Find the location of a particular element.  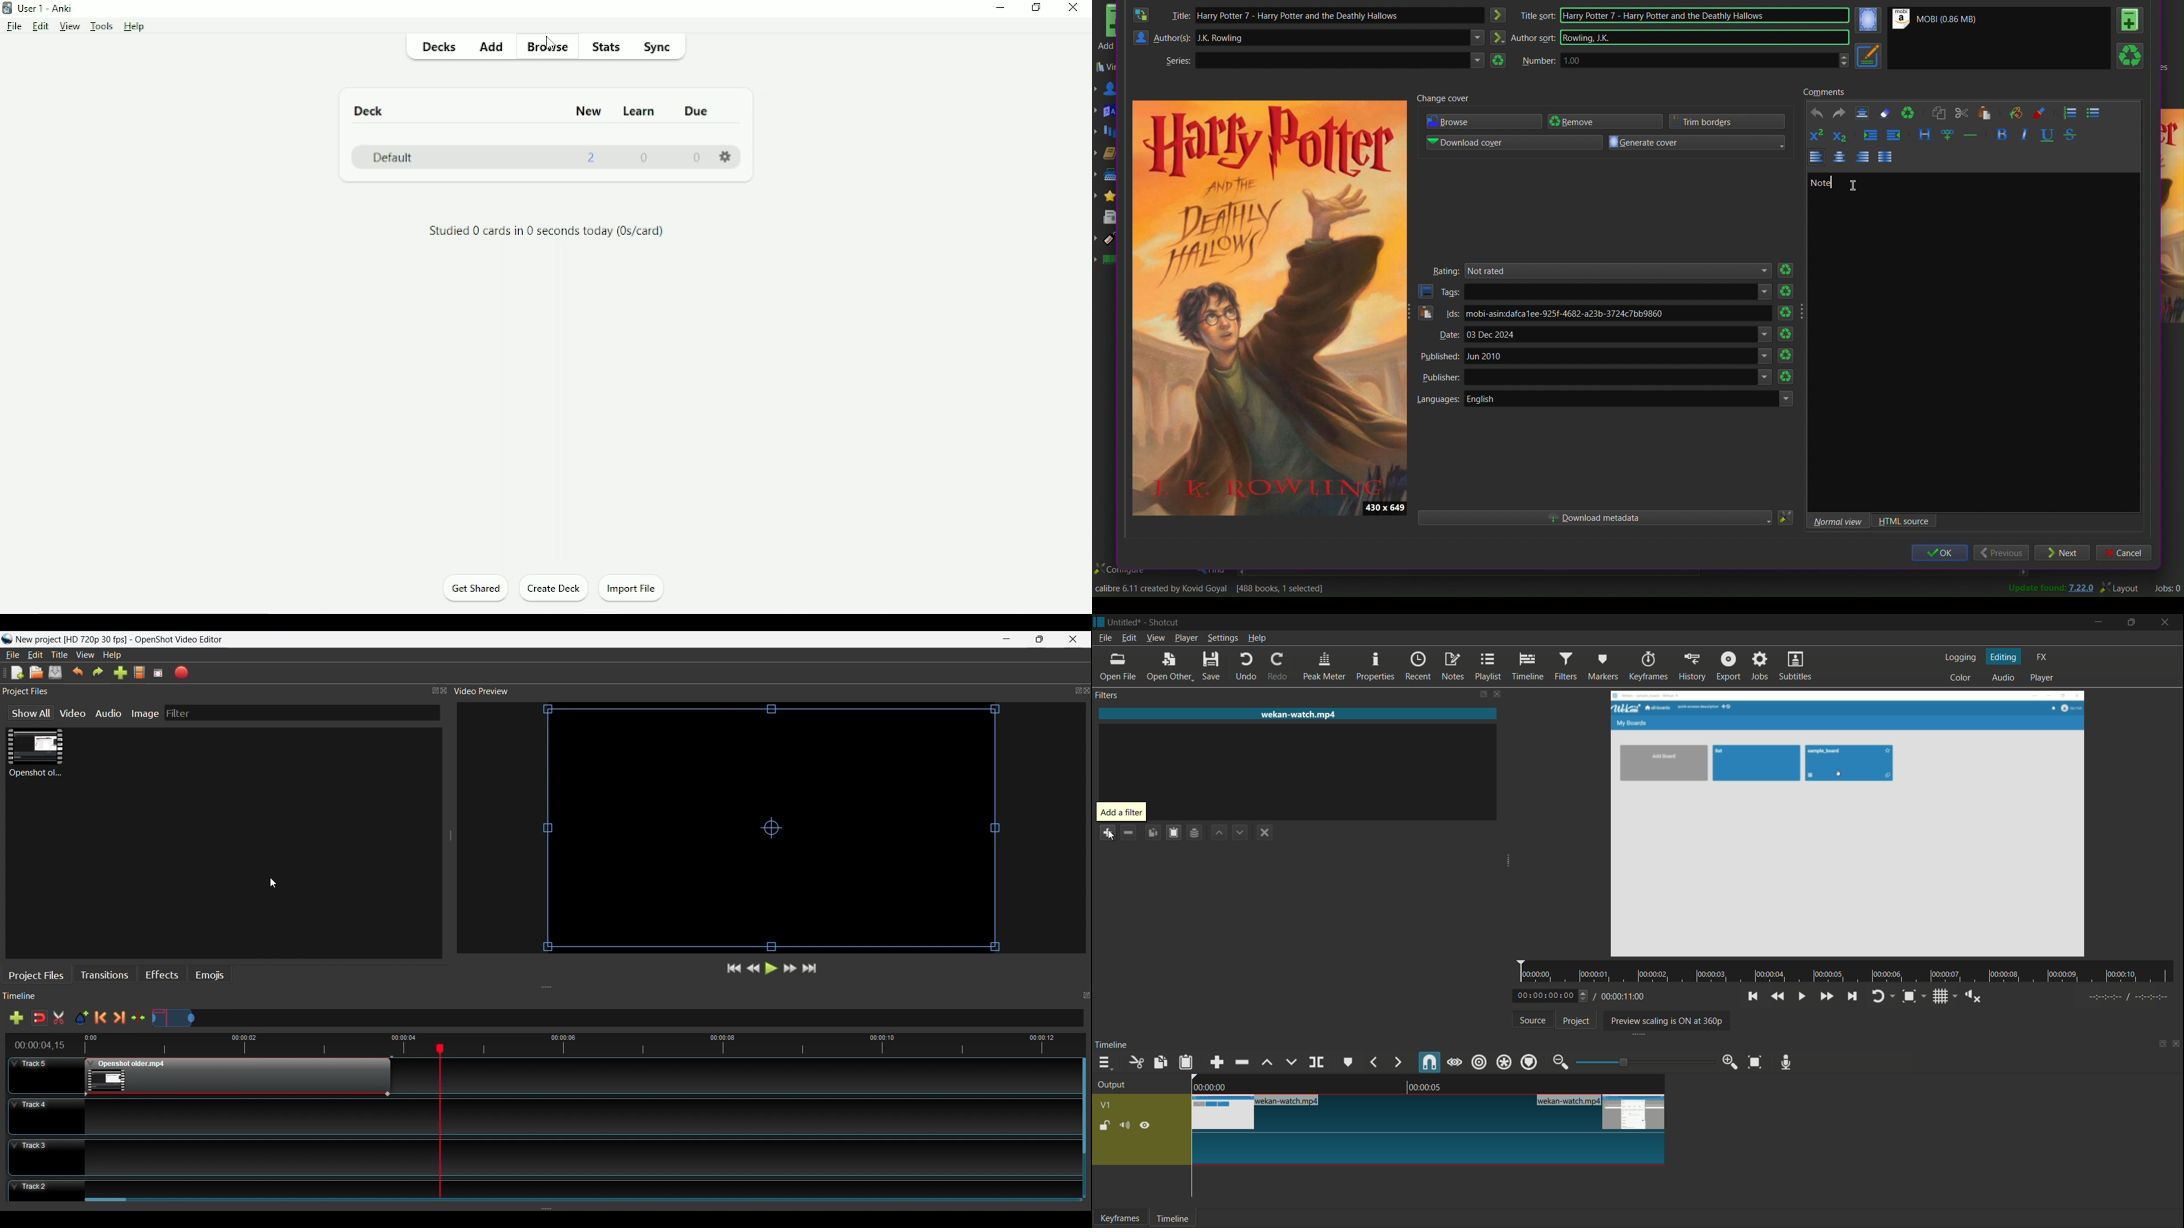

app name is located at coordinates (1165, 623).